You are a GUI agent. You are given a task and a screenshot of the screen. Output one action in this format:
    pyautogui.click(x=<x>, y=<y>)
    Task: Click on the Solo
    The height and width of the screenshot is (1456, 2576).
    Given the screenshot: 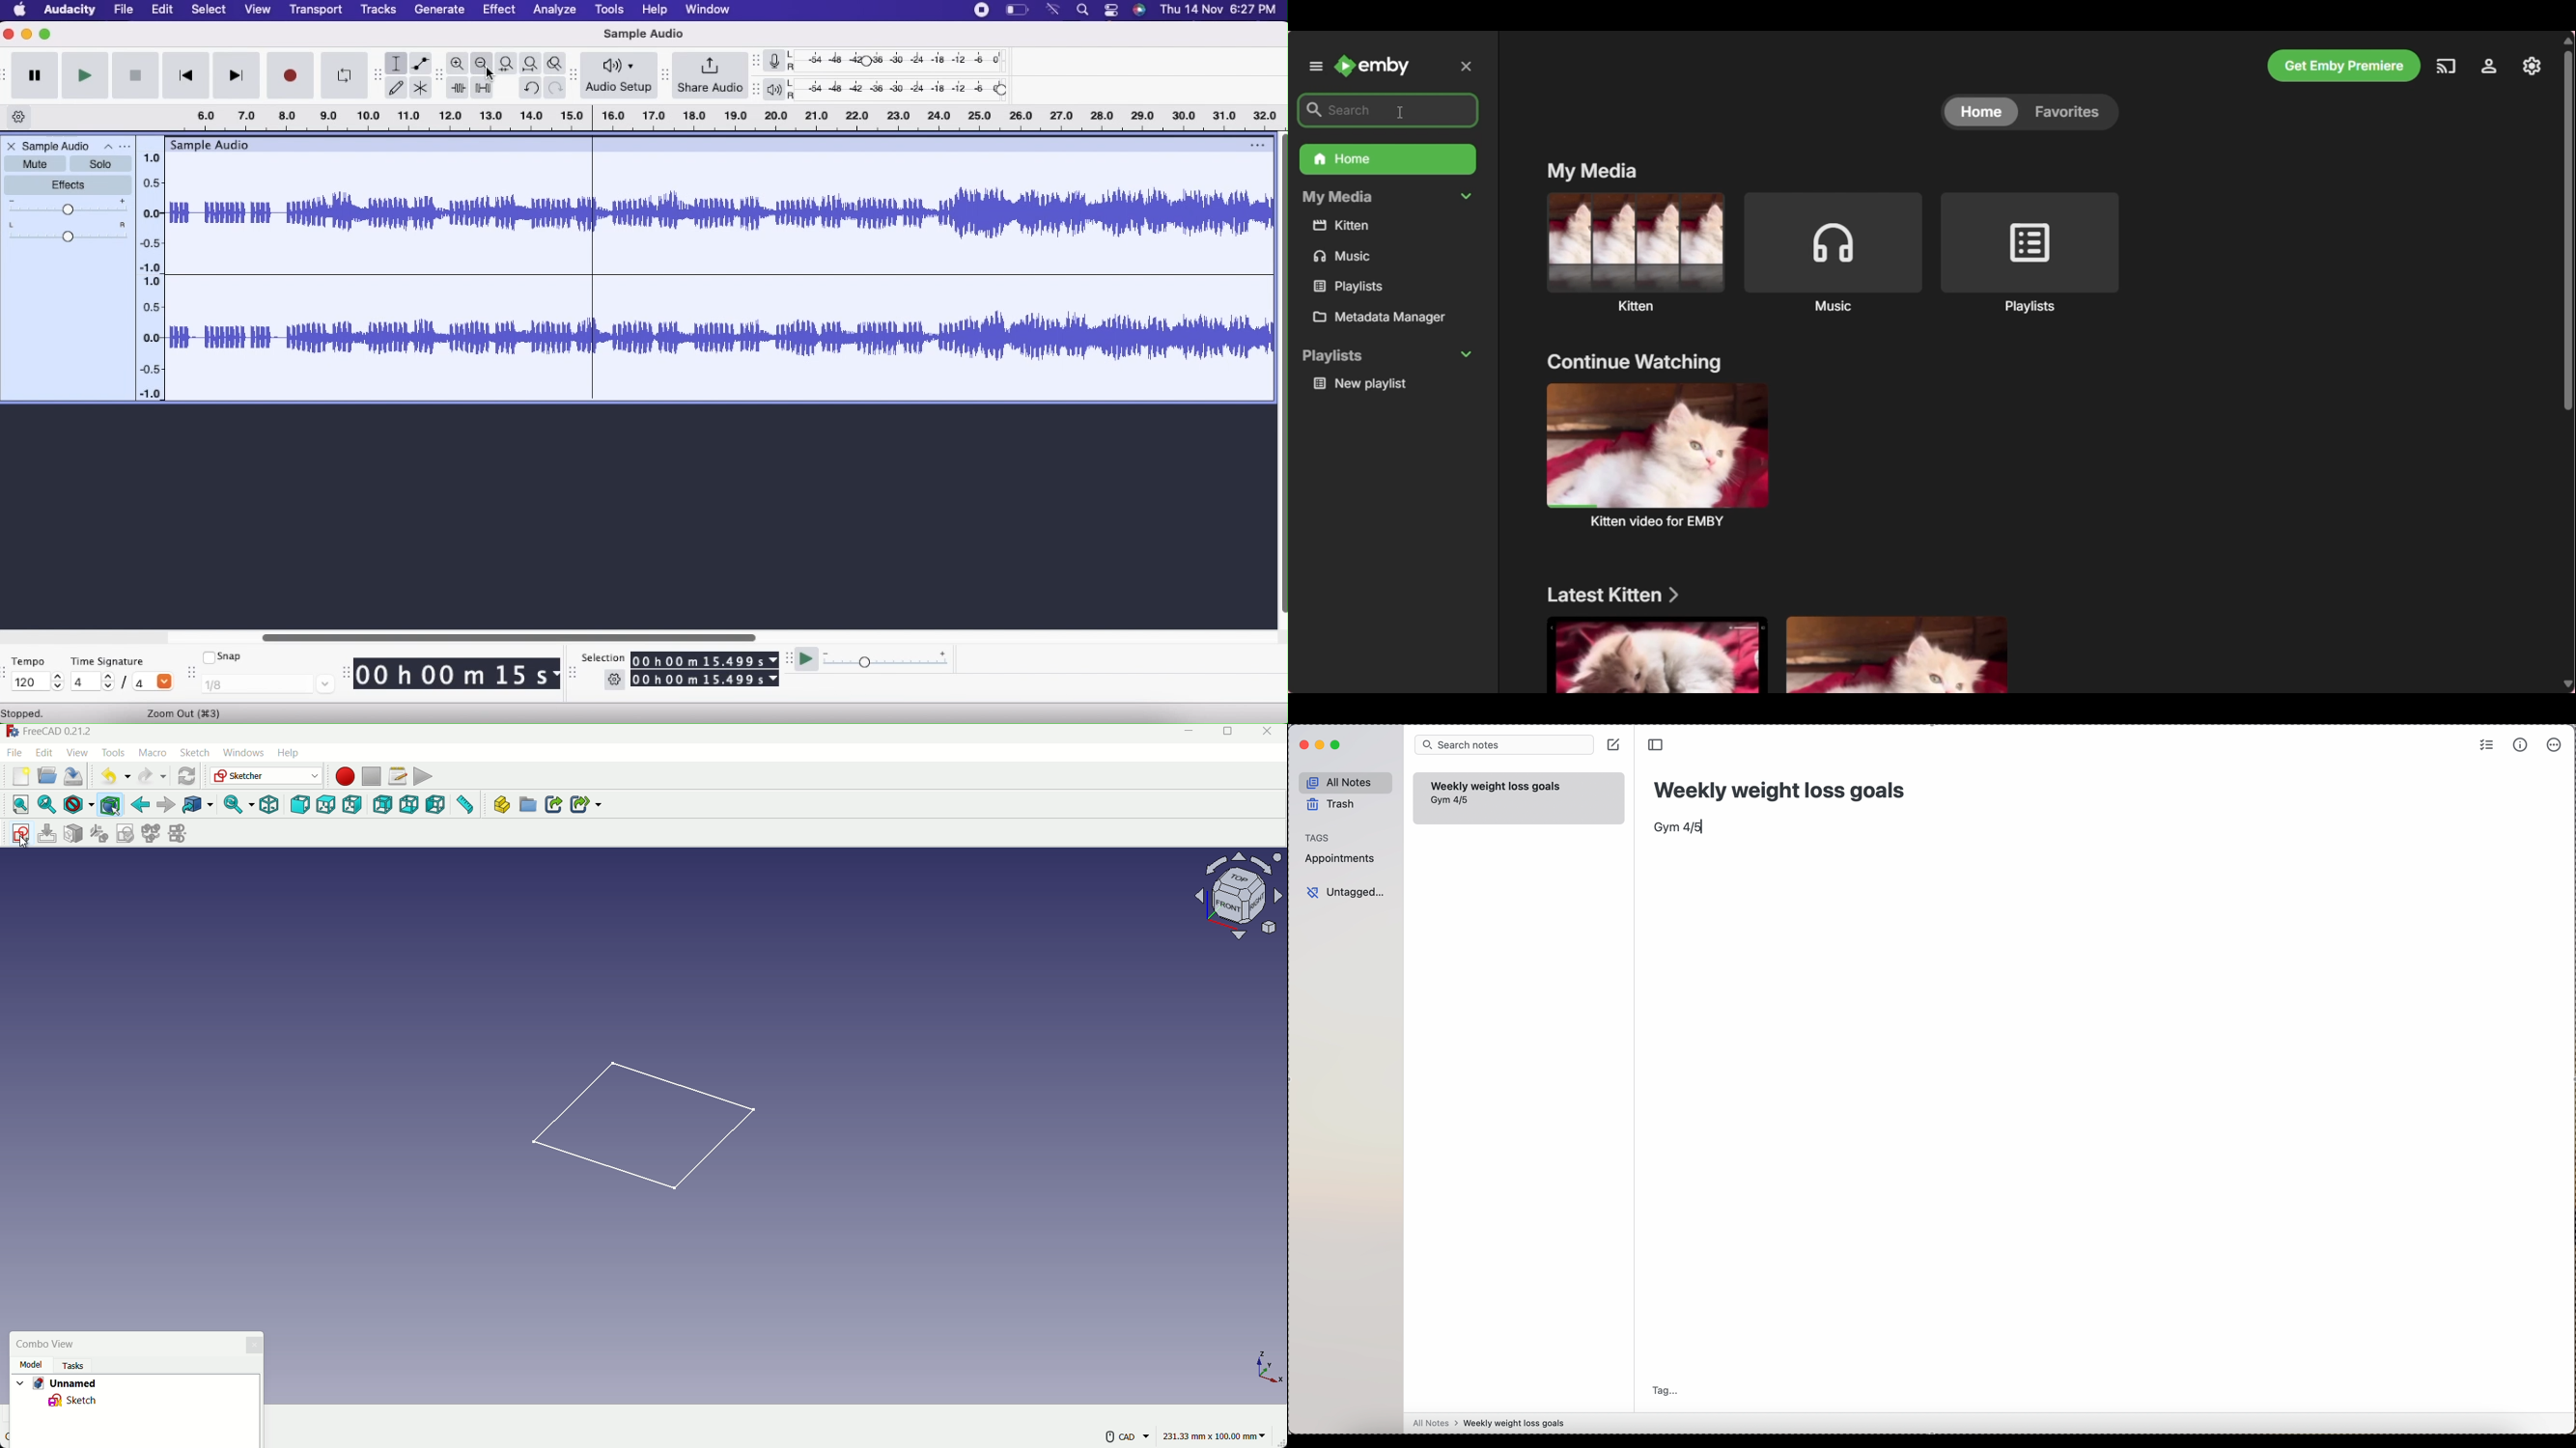 What is the action you would take?
    pyautogui.click(x=101, y=163)
    